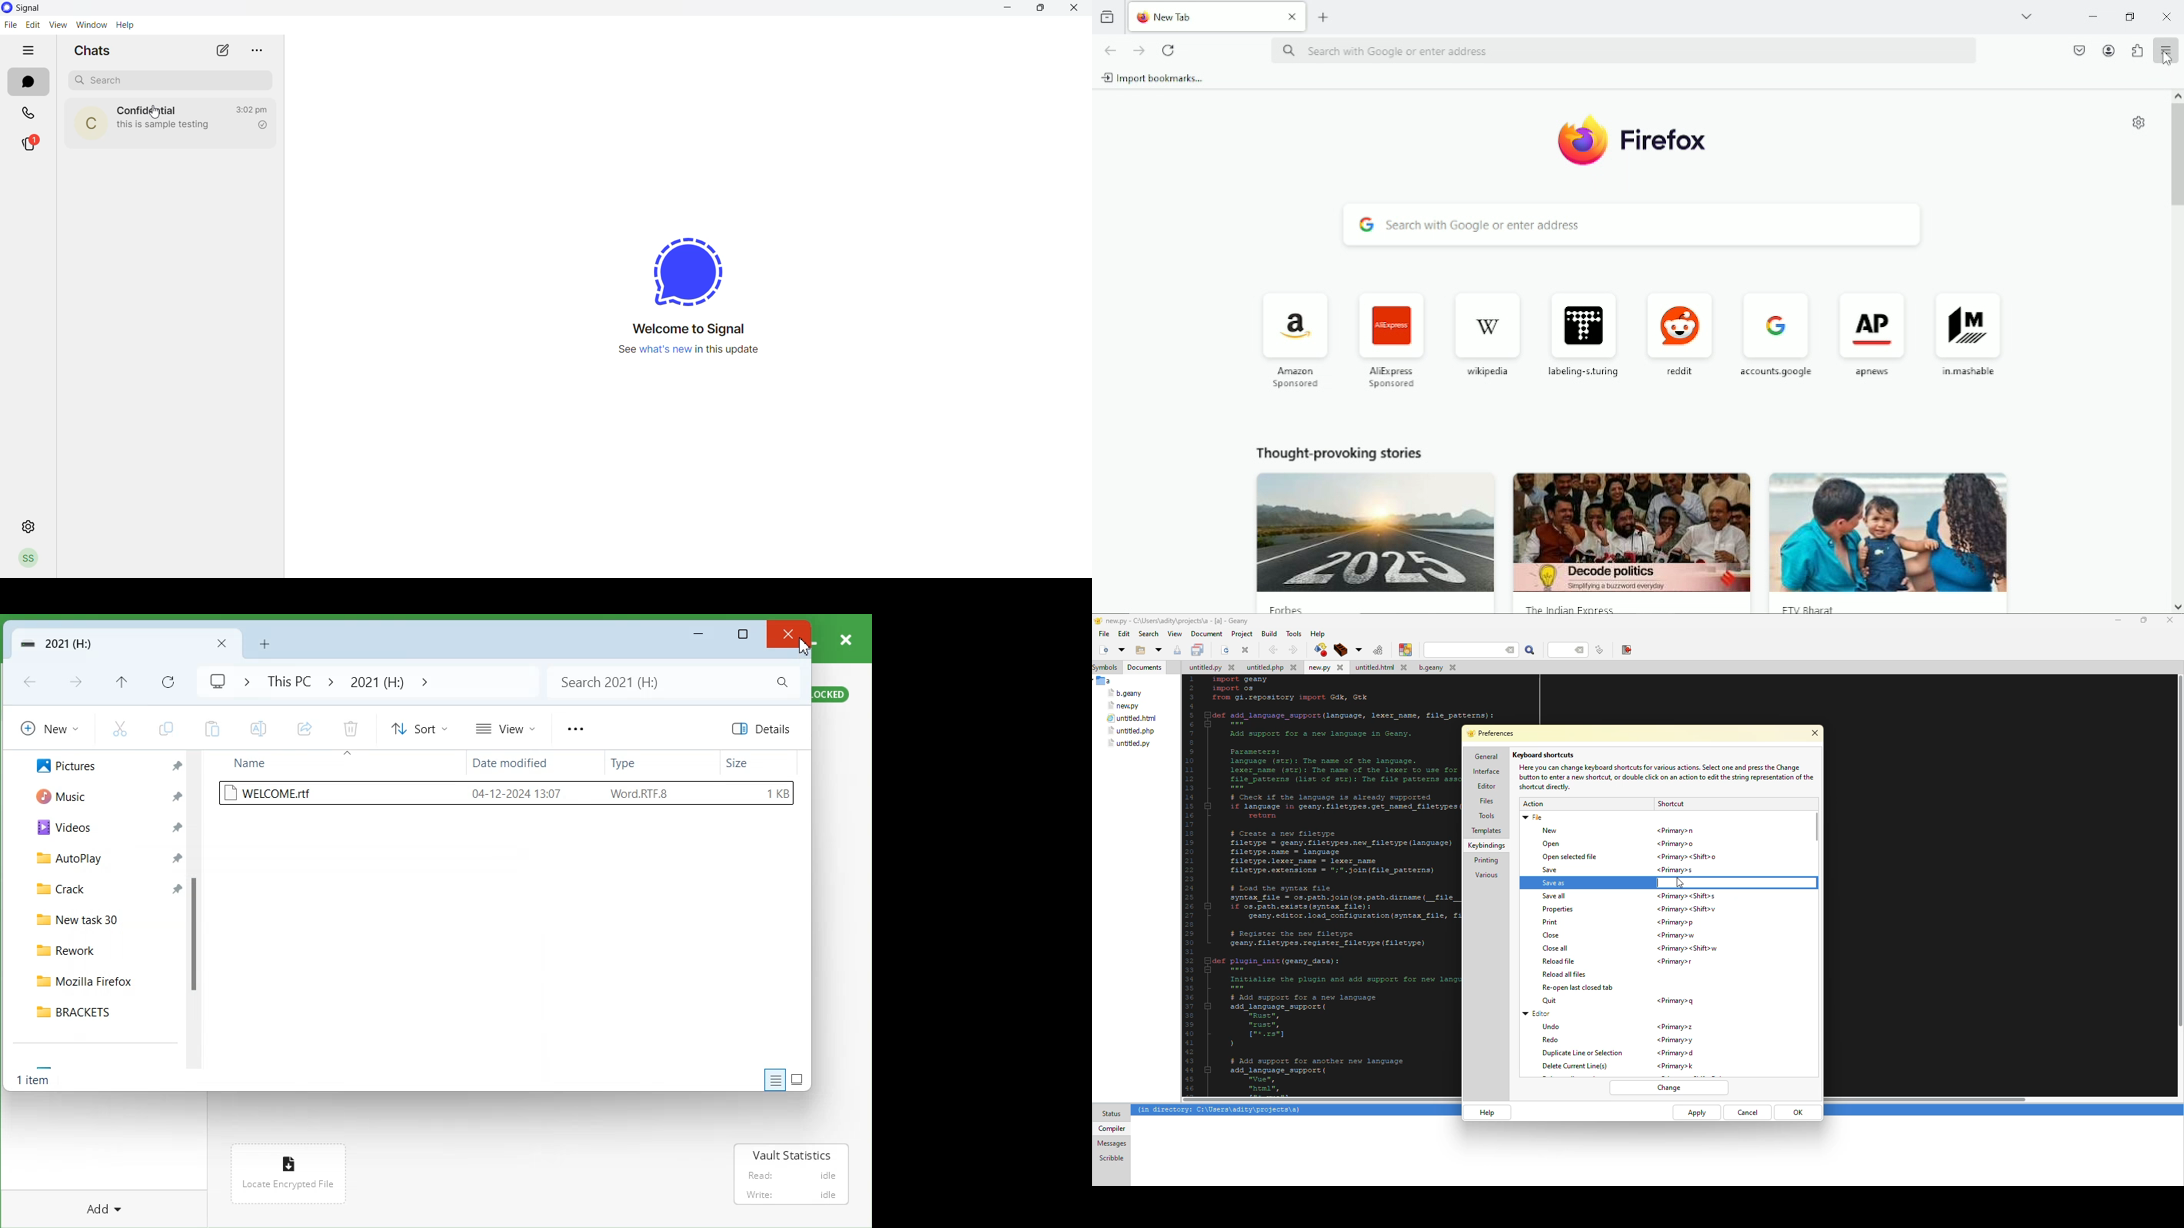 The width and height of the screenshot is (2184, 1232). Describe the element at coordinates (198, 911) in the screenshot. I see `scrollbar` at that location.